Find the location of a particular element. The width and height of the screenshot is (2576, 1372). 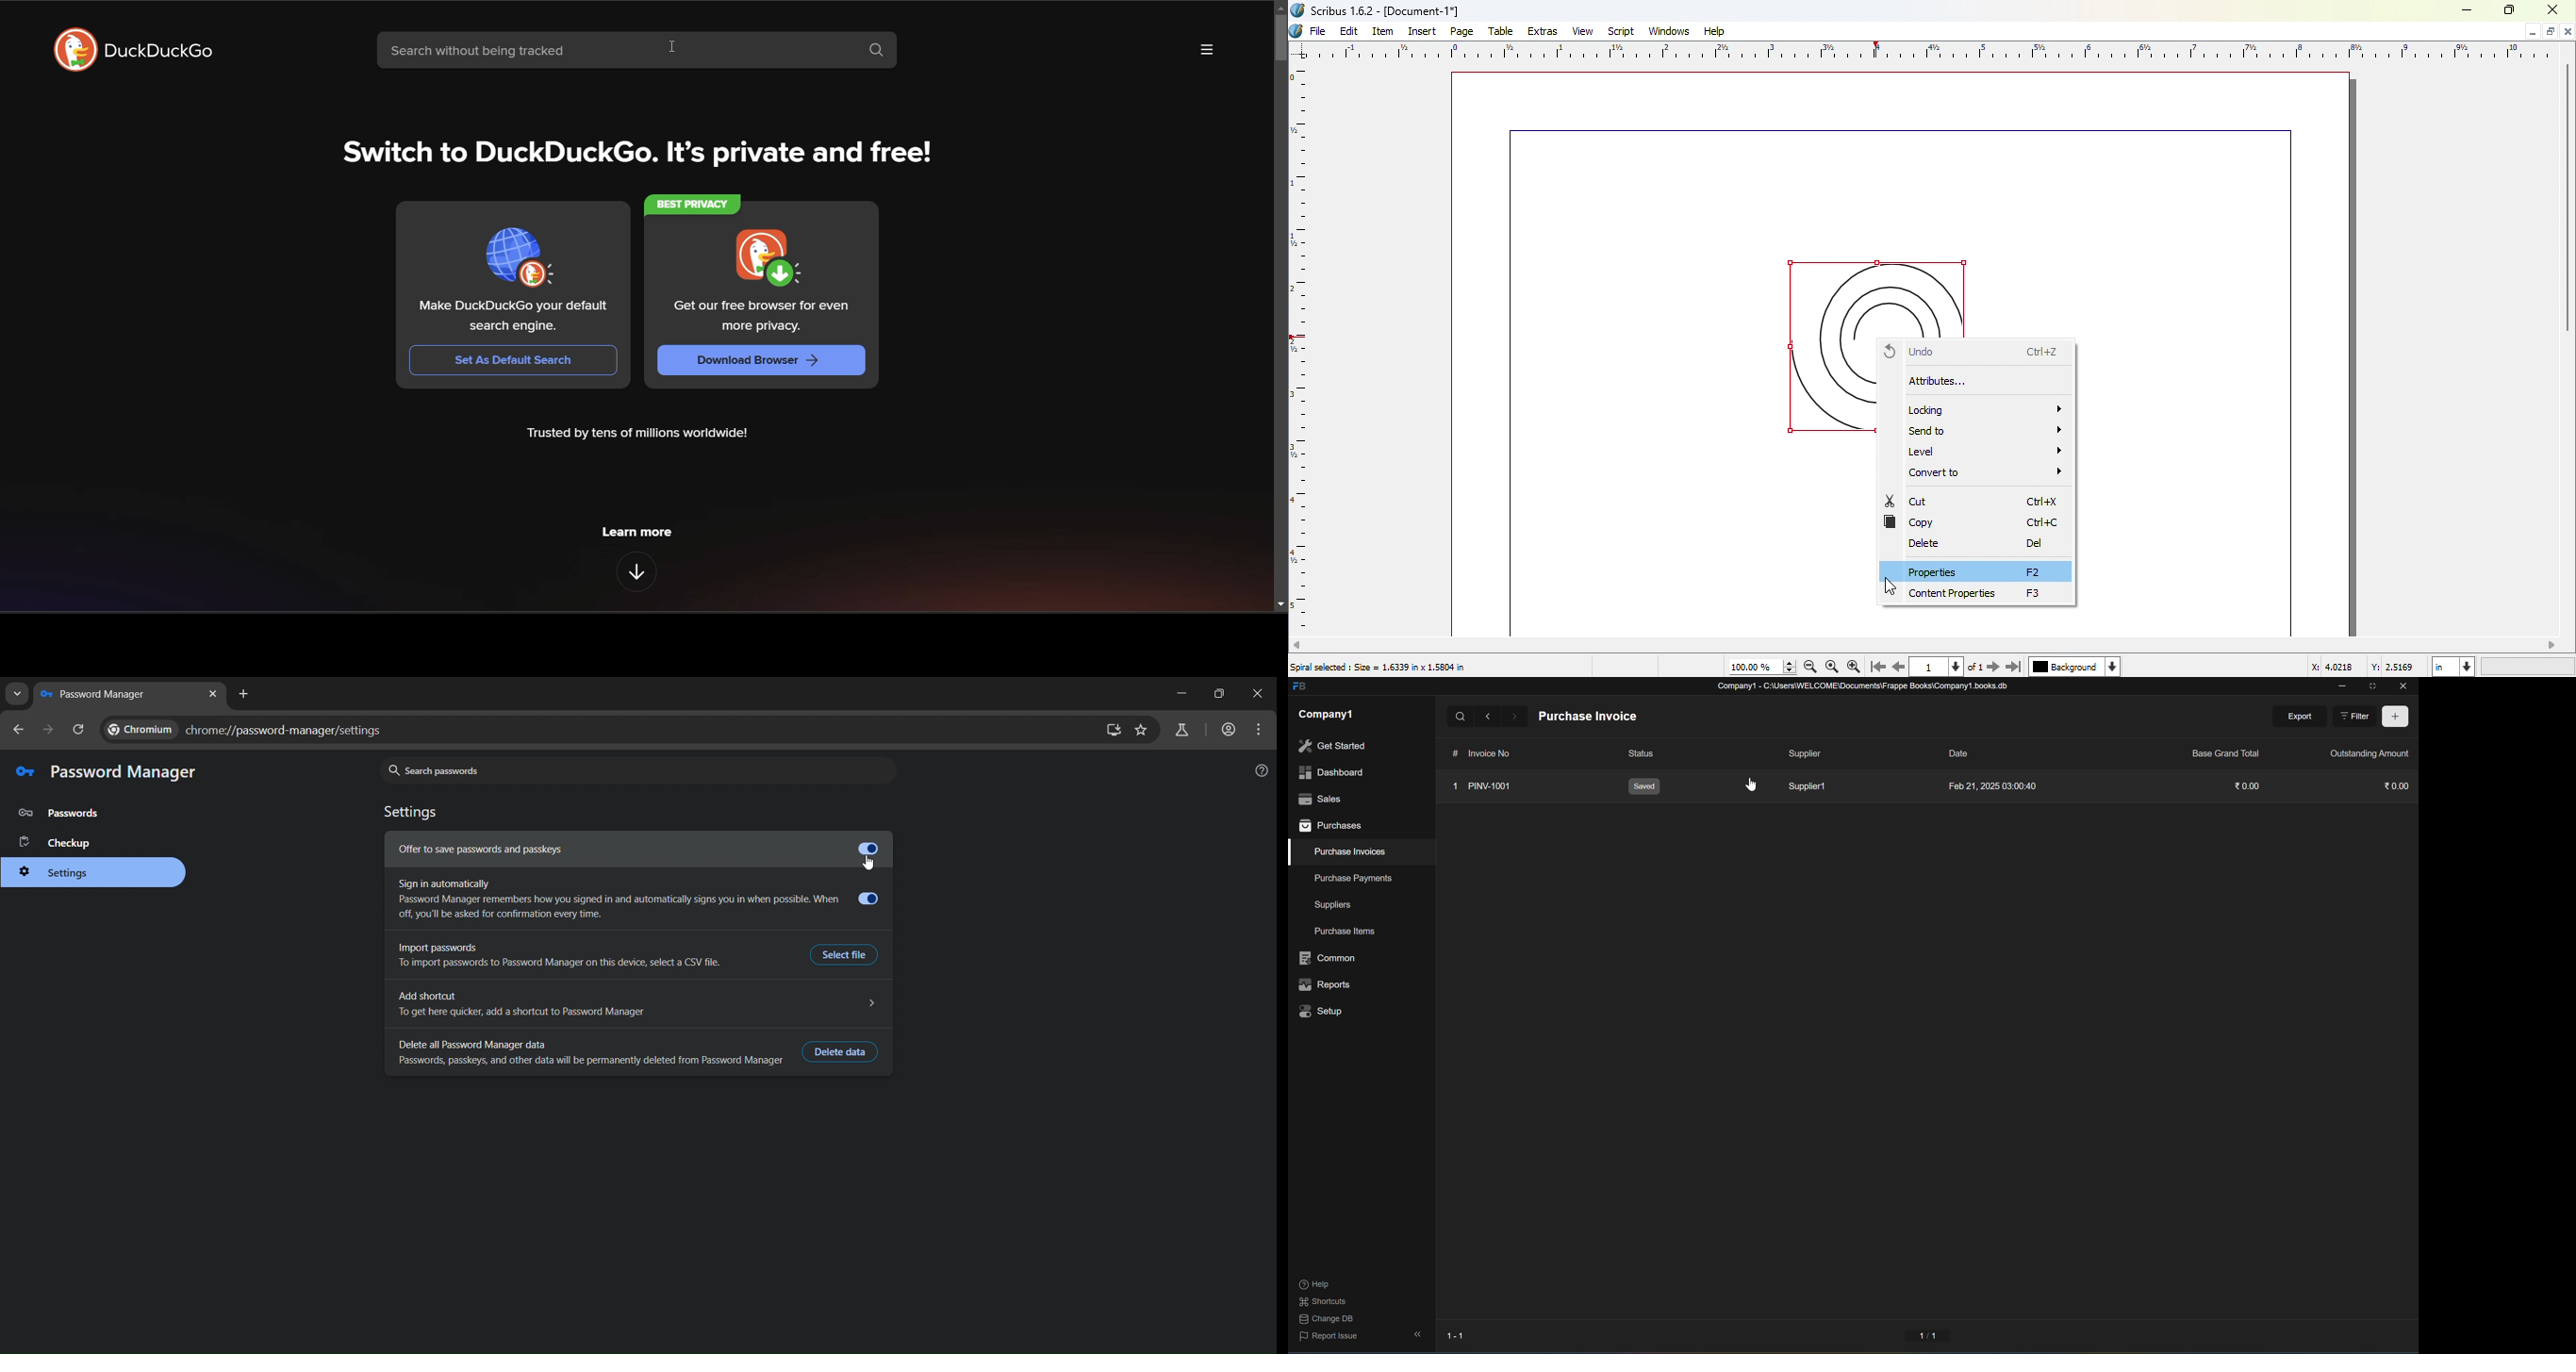

Close document is located at coordinates (2568, 31).